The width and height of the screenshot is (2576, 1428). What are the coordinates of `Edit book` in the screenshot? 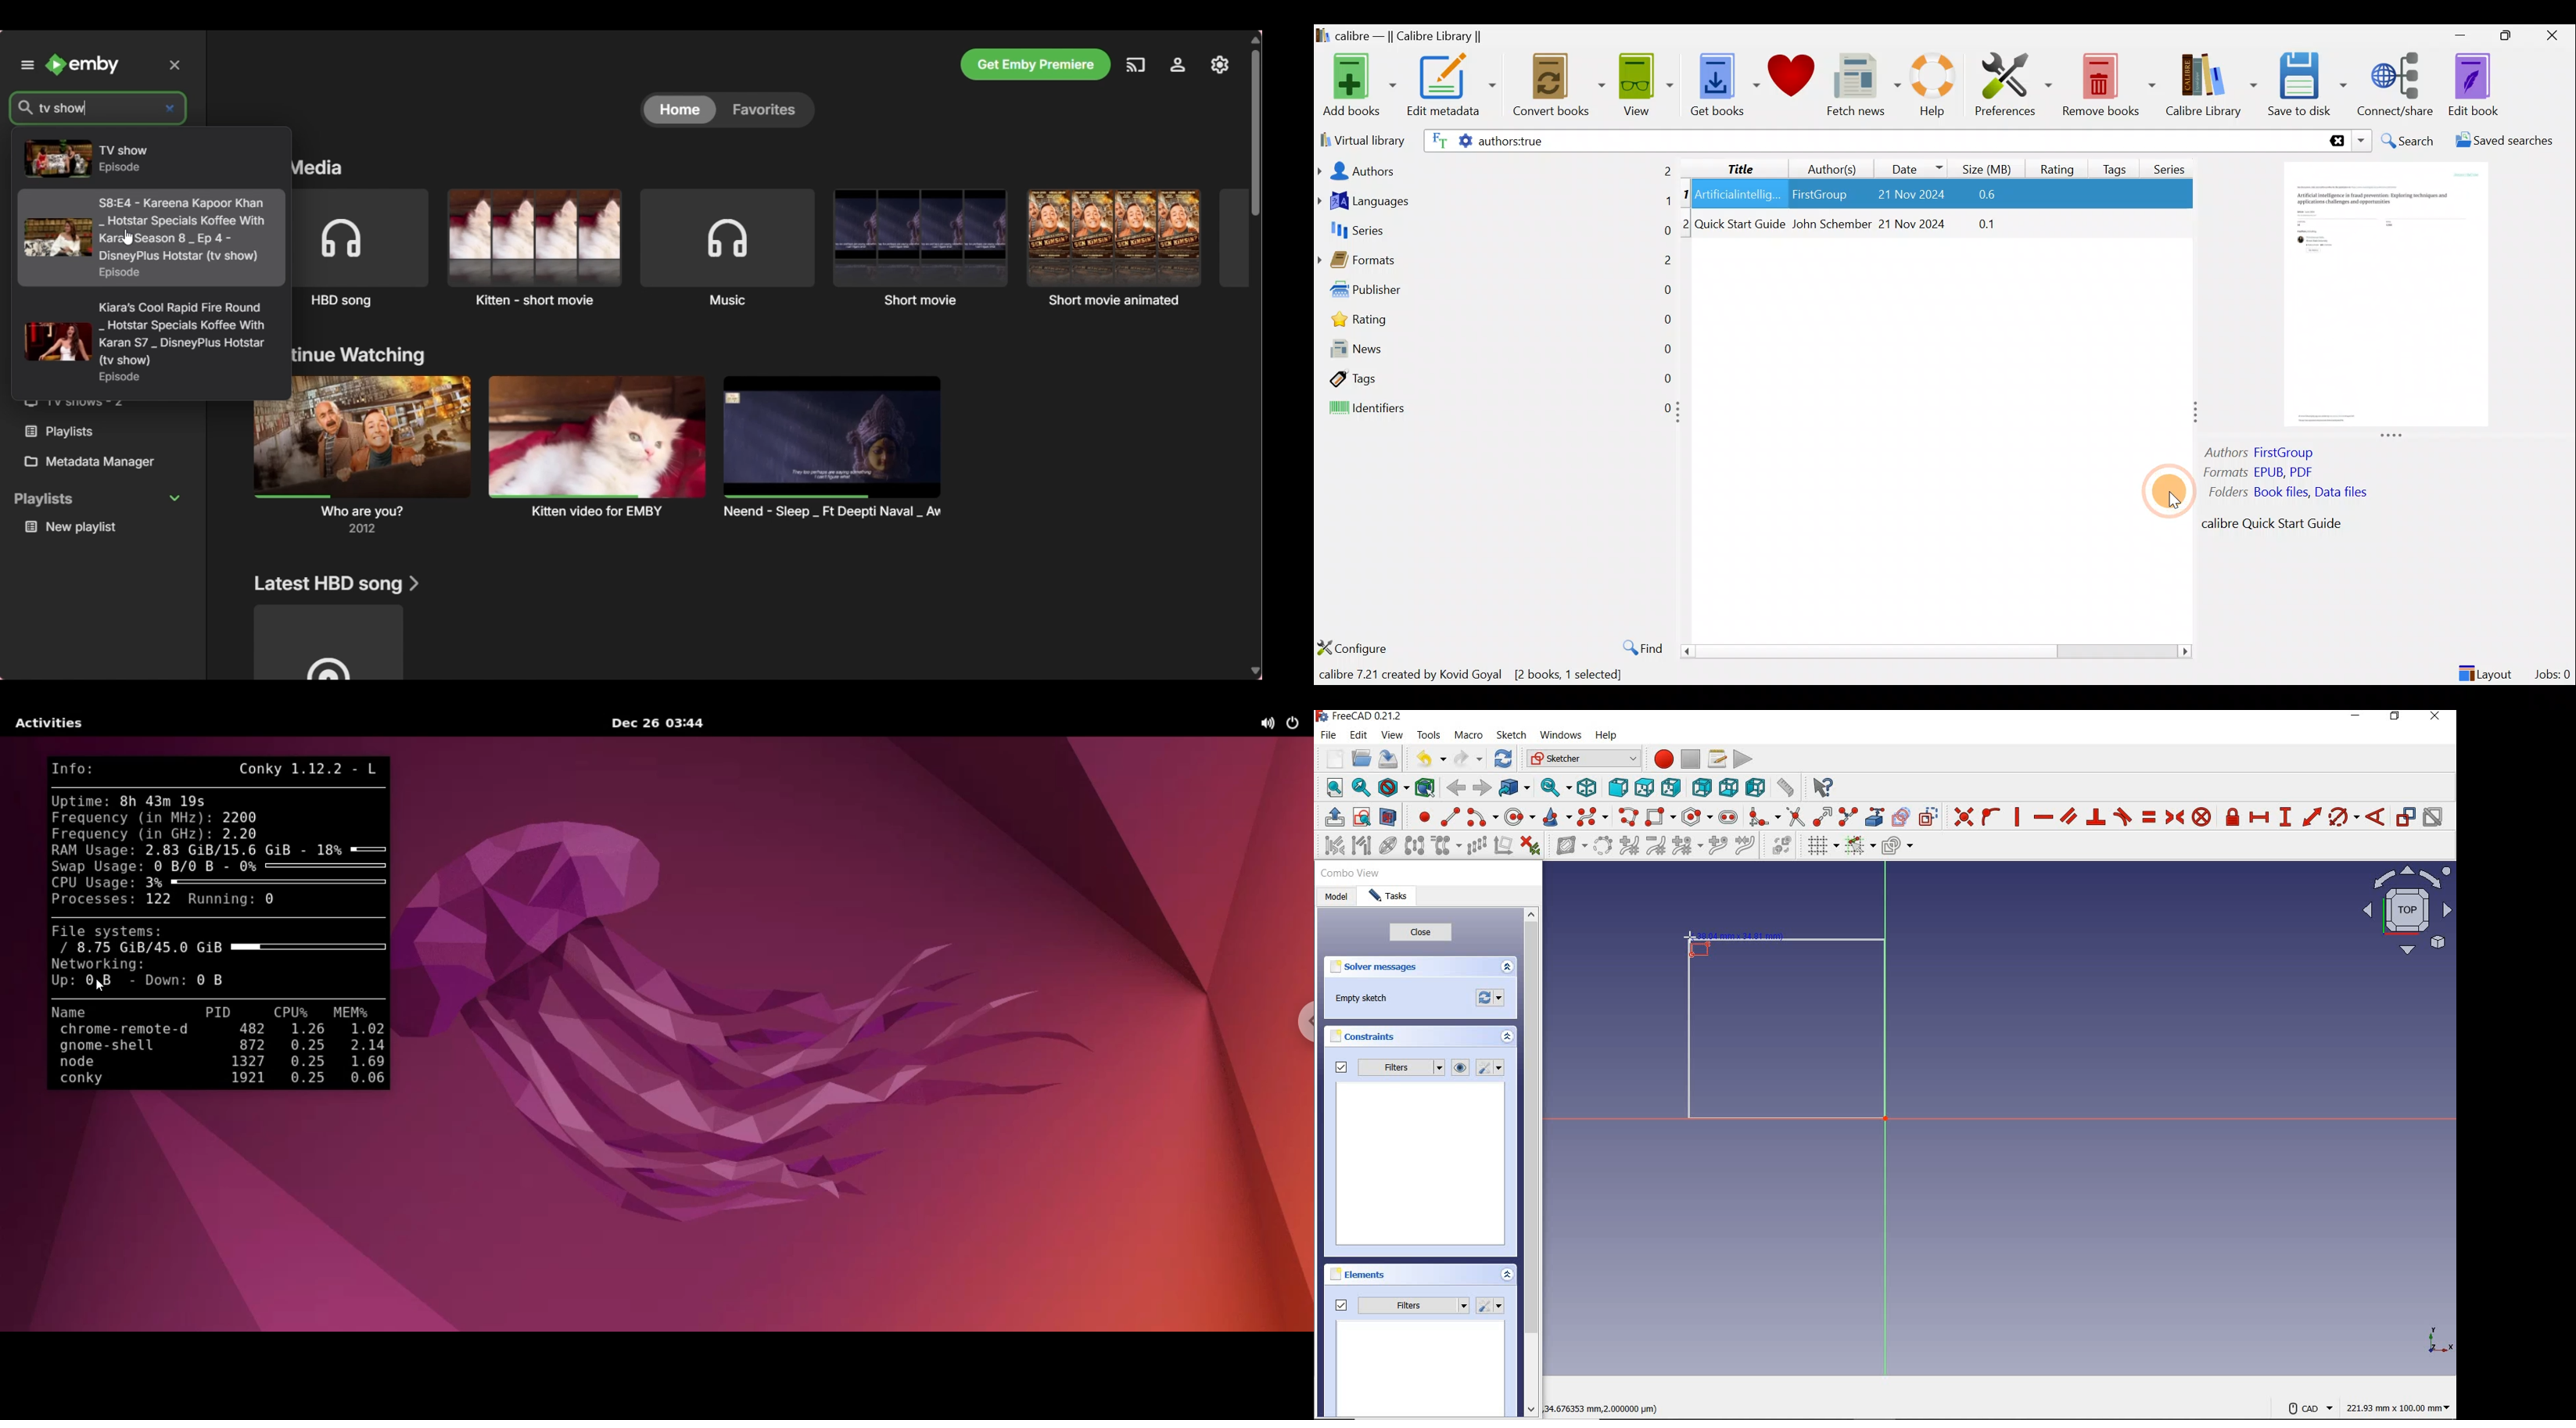 It's located at (2471, 85).